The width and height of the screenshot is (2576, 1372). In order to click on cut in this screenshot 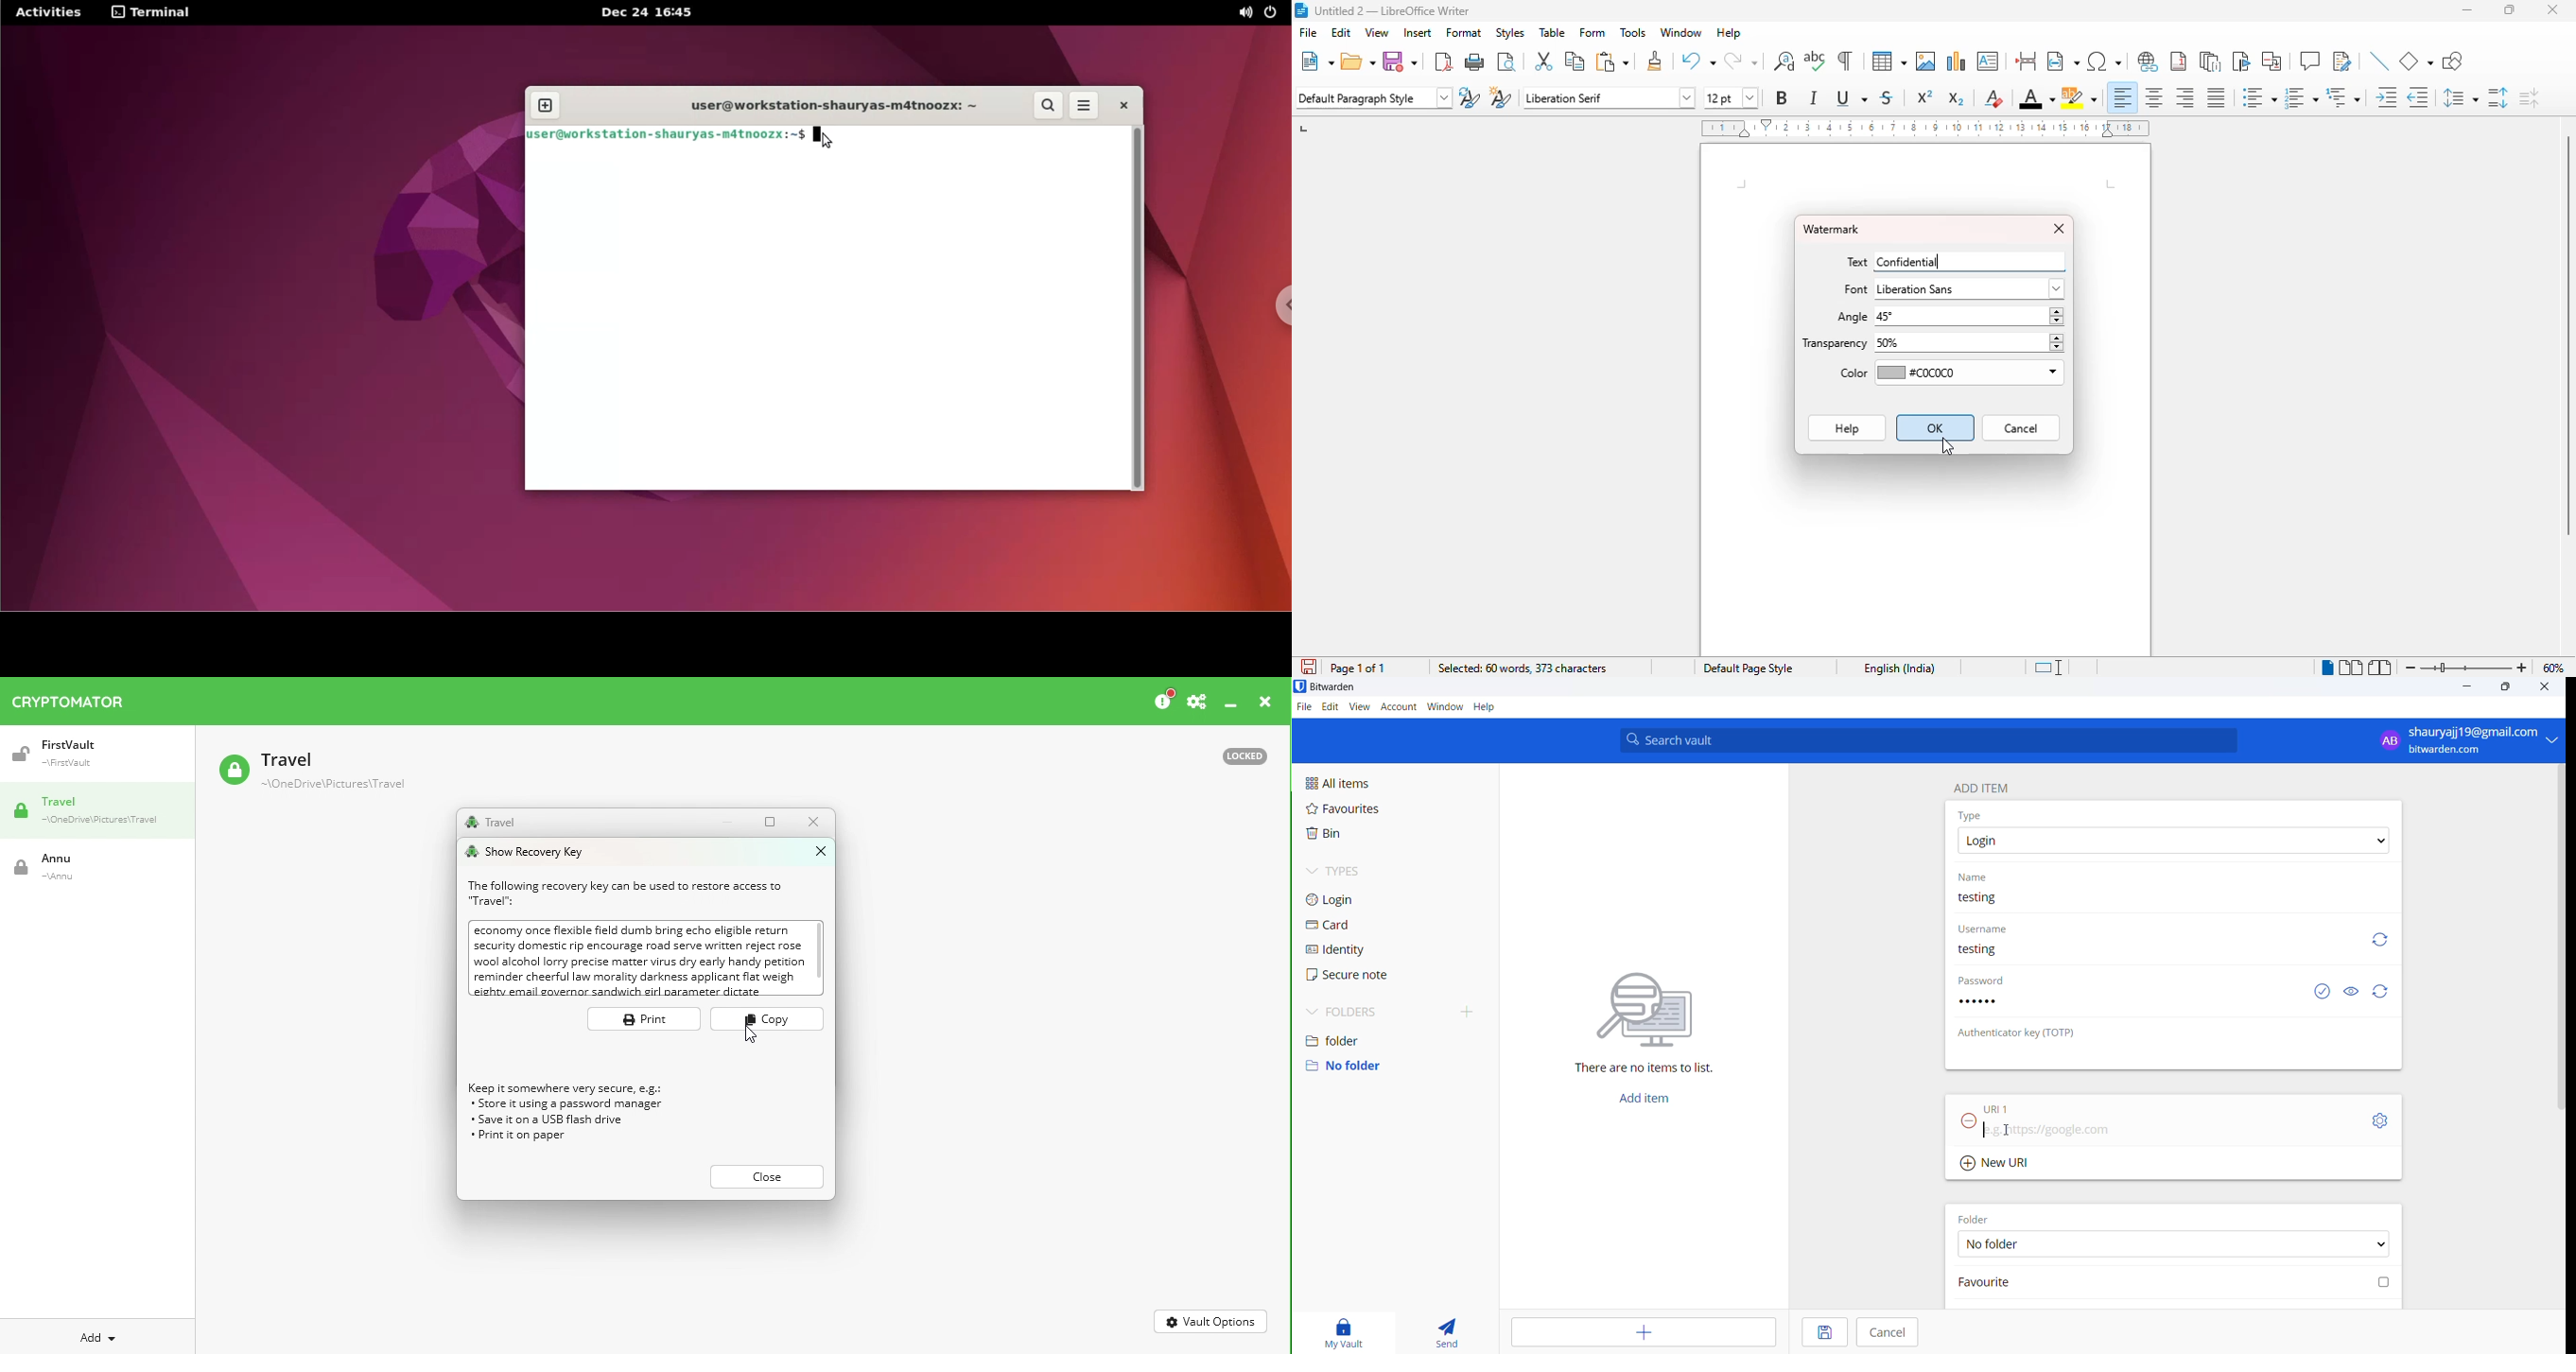, I will do `click(1543, 60)`.